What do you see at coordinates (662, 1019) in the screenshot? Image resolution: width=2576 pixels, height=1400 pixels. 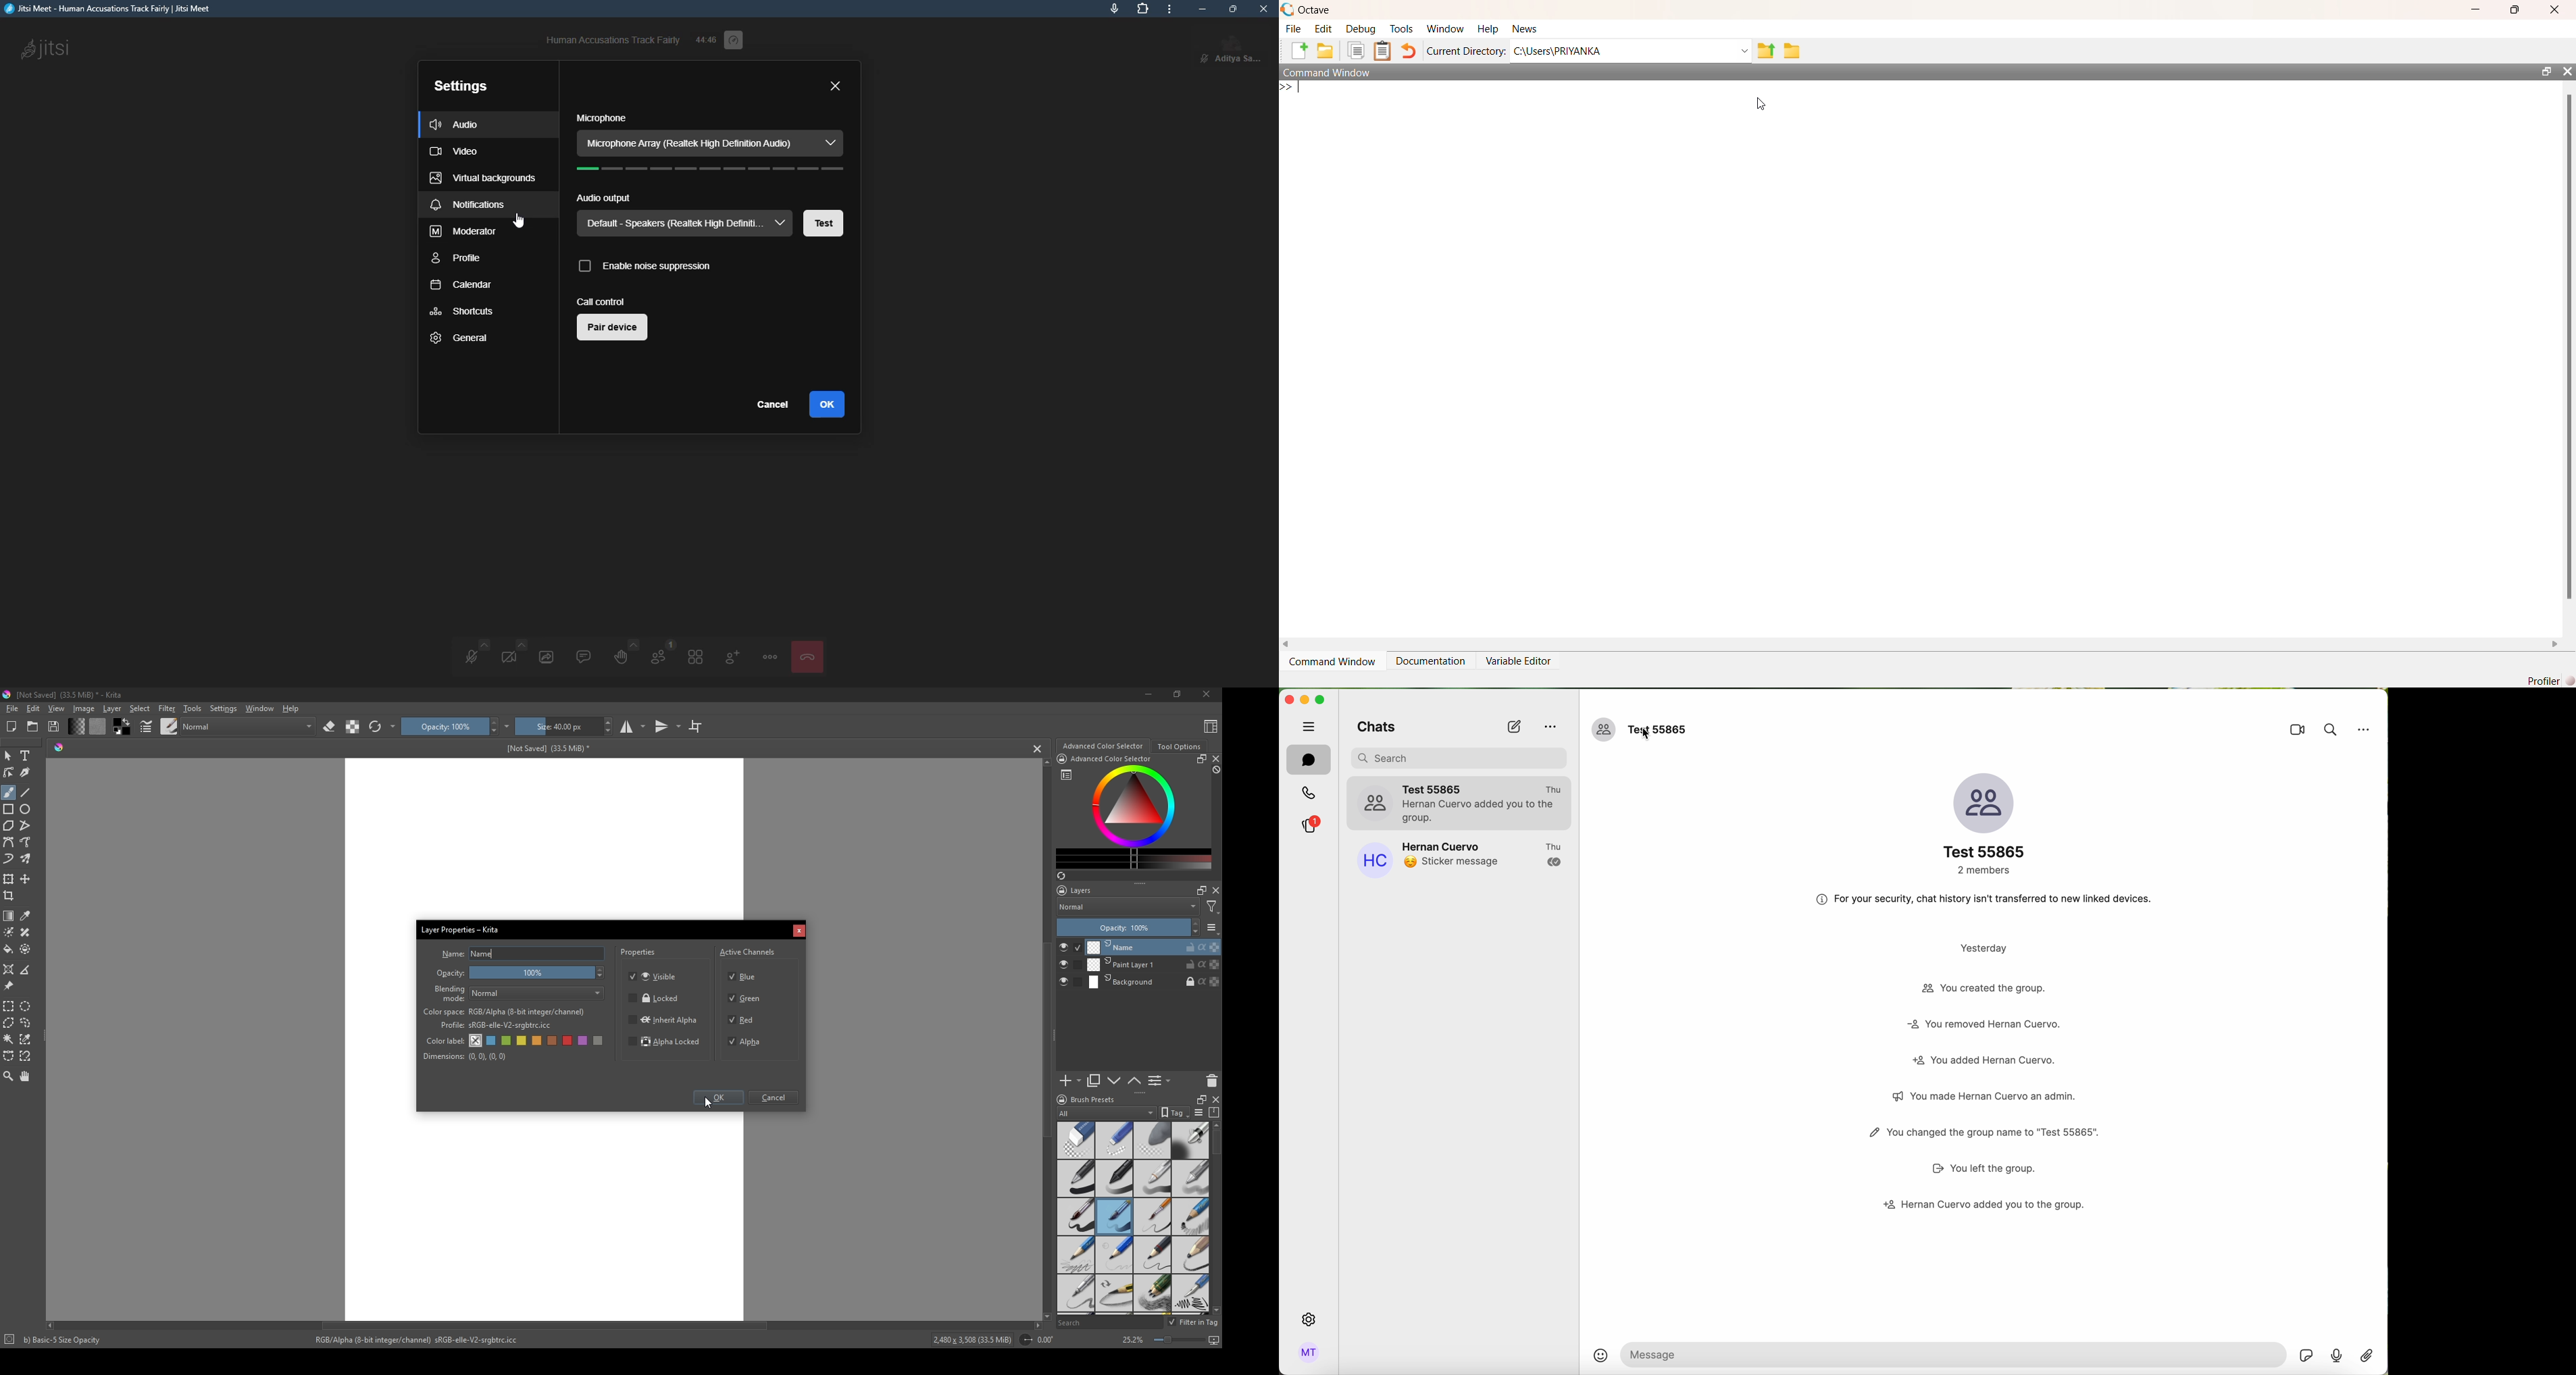 I see `Inherit alpha` at bounding box center [662, 1019].